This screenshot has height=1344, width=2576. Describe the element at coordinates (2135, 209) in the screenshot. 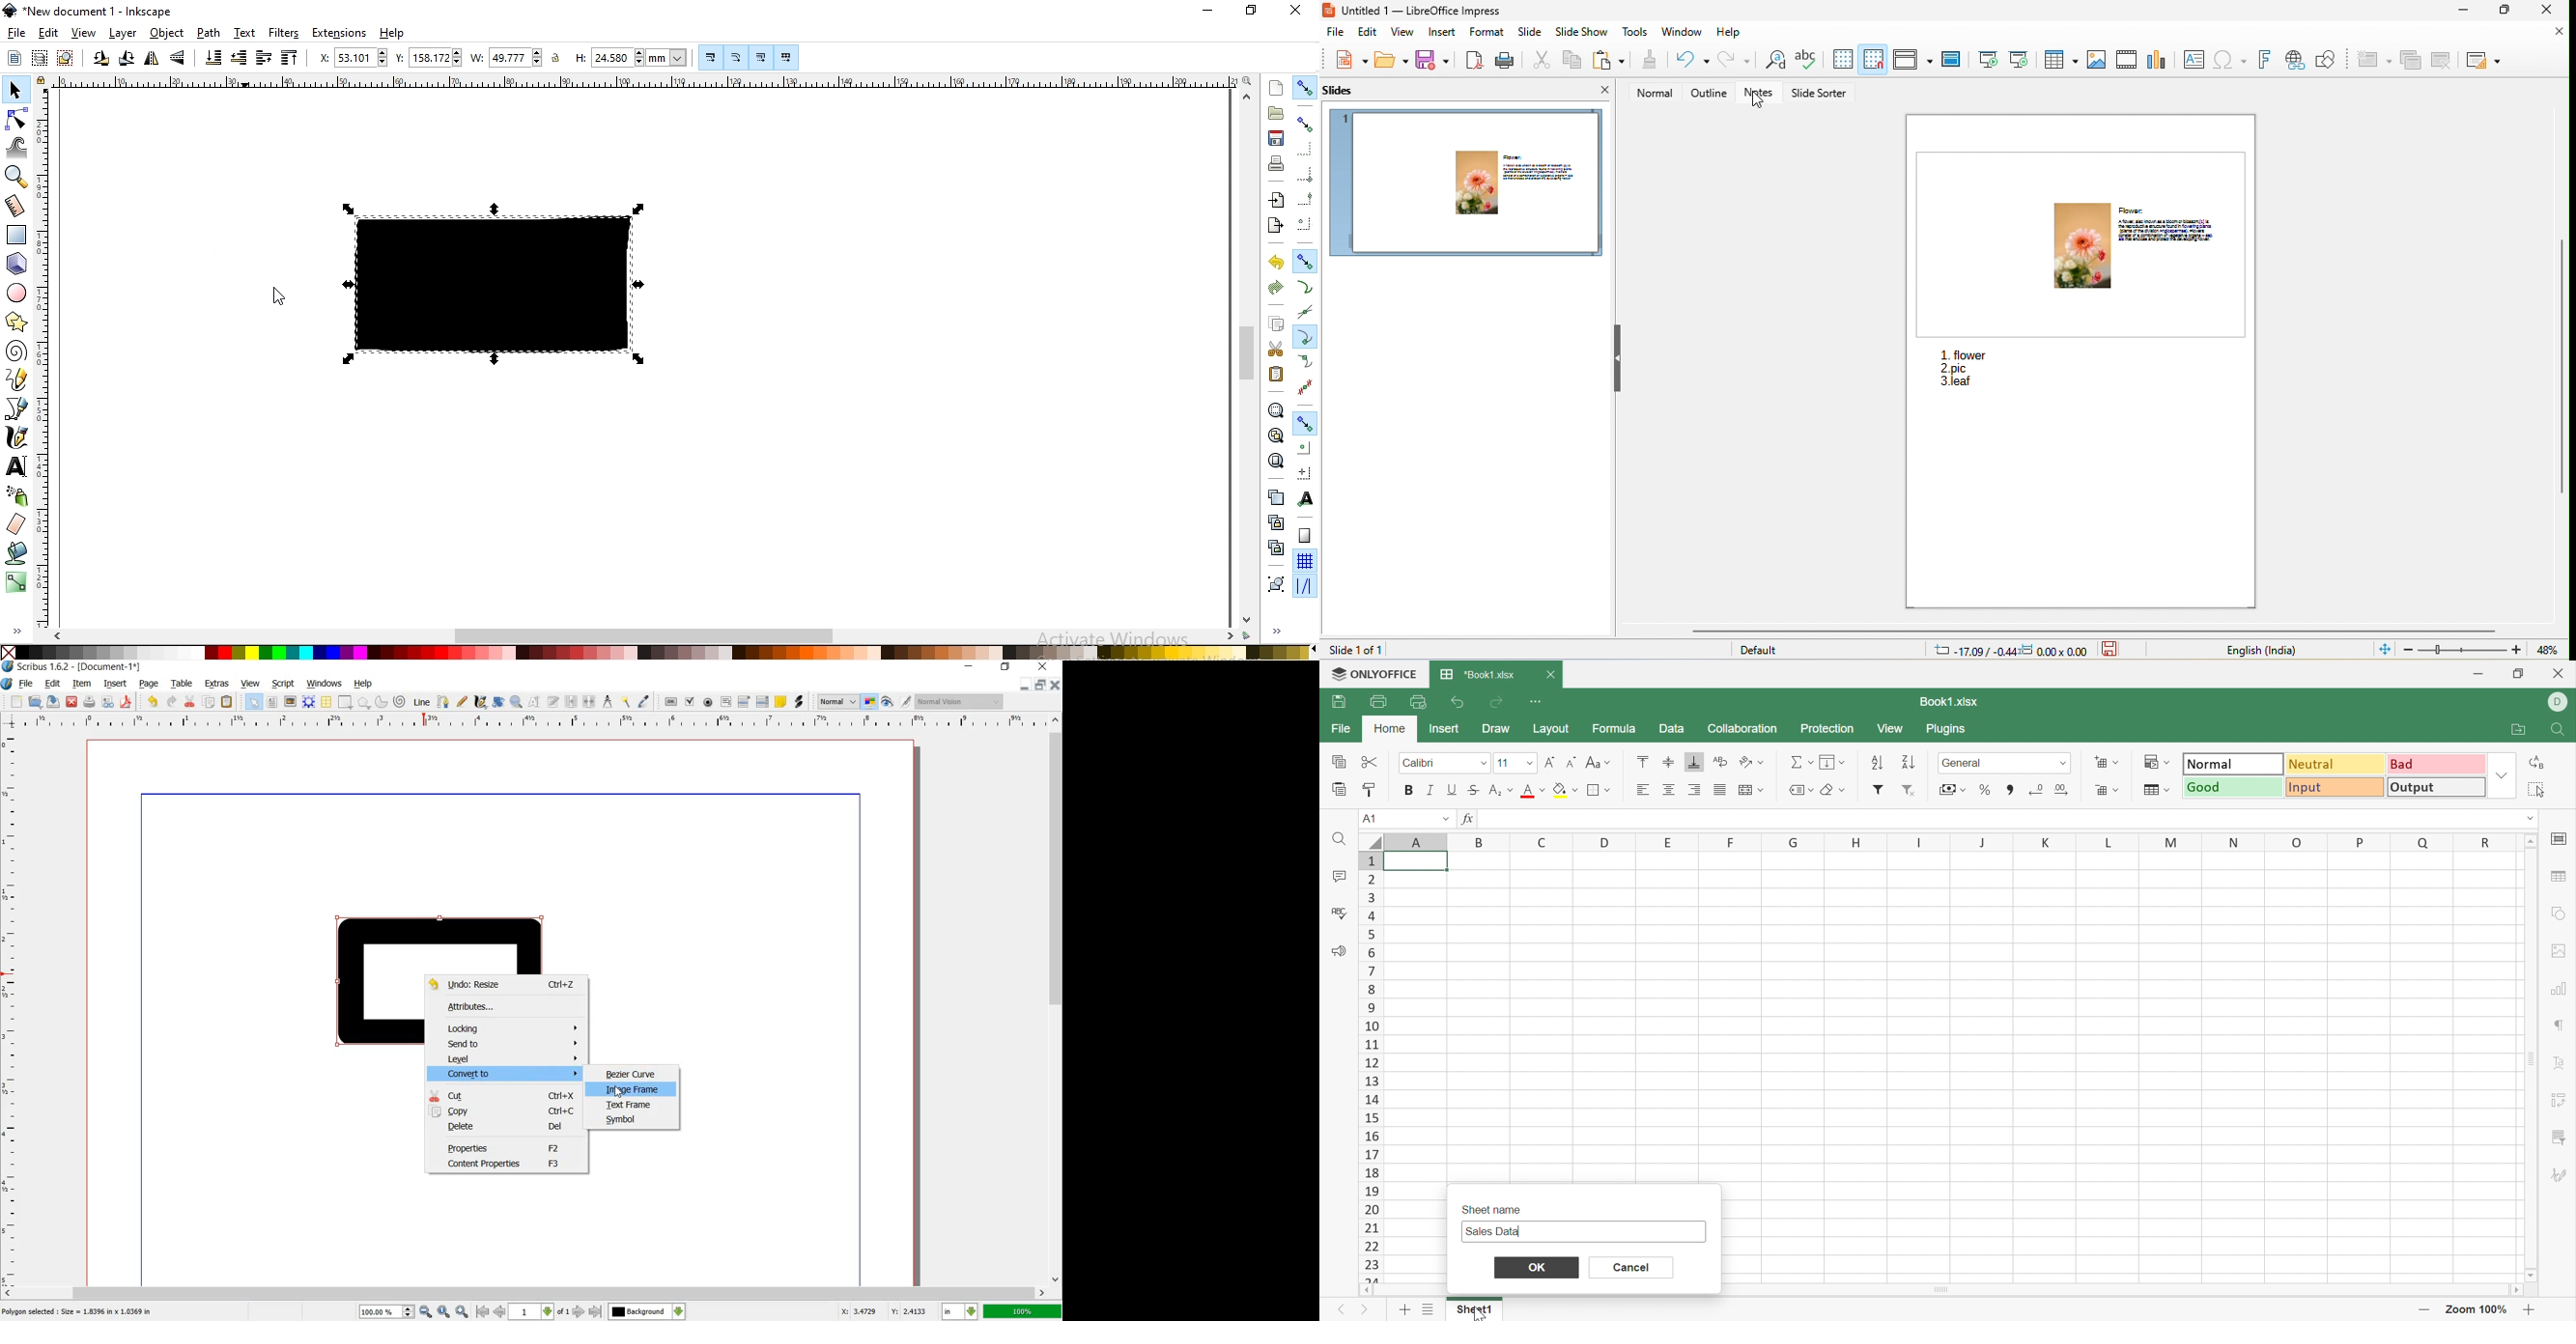

I see `flower` at that location.